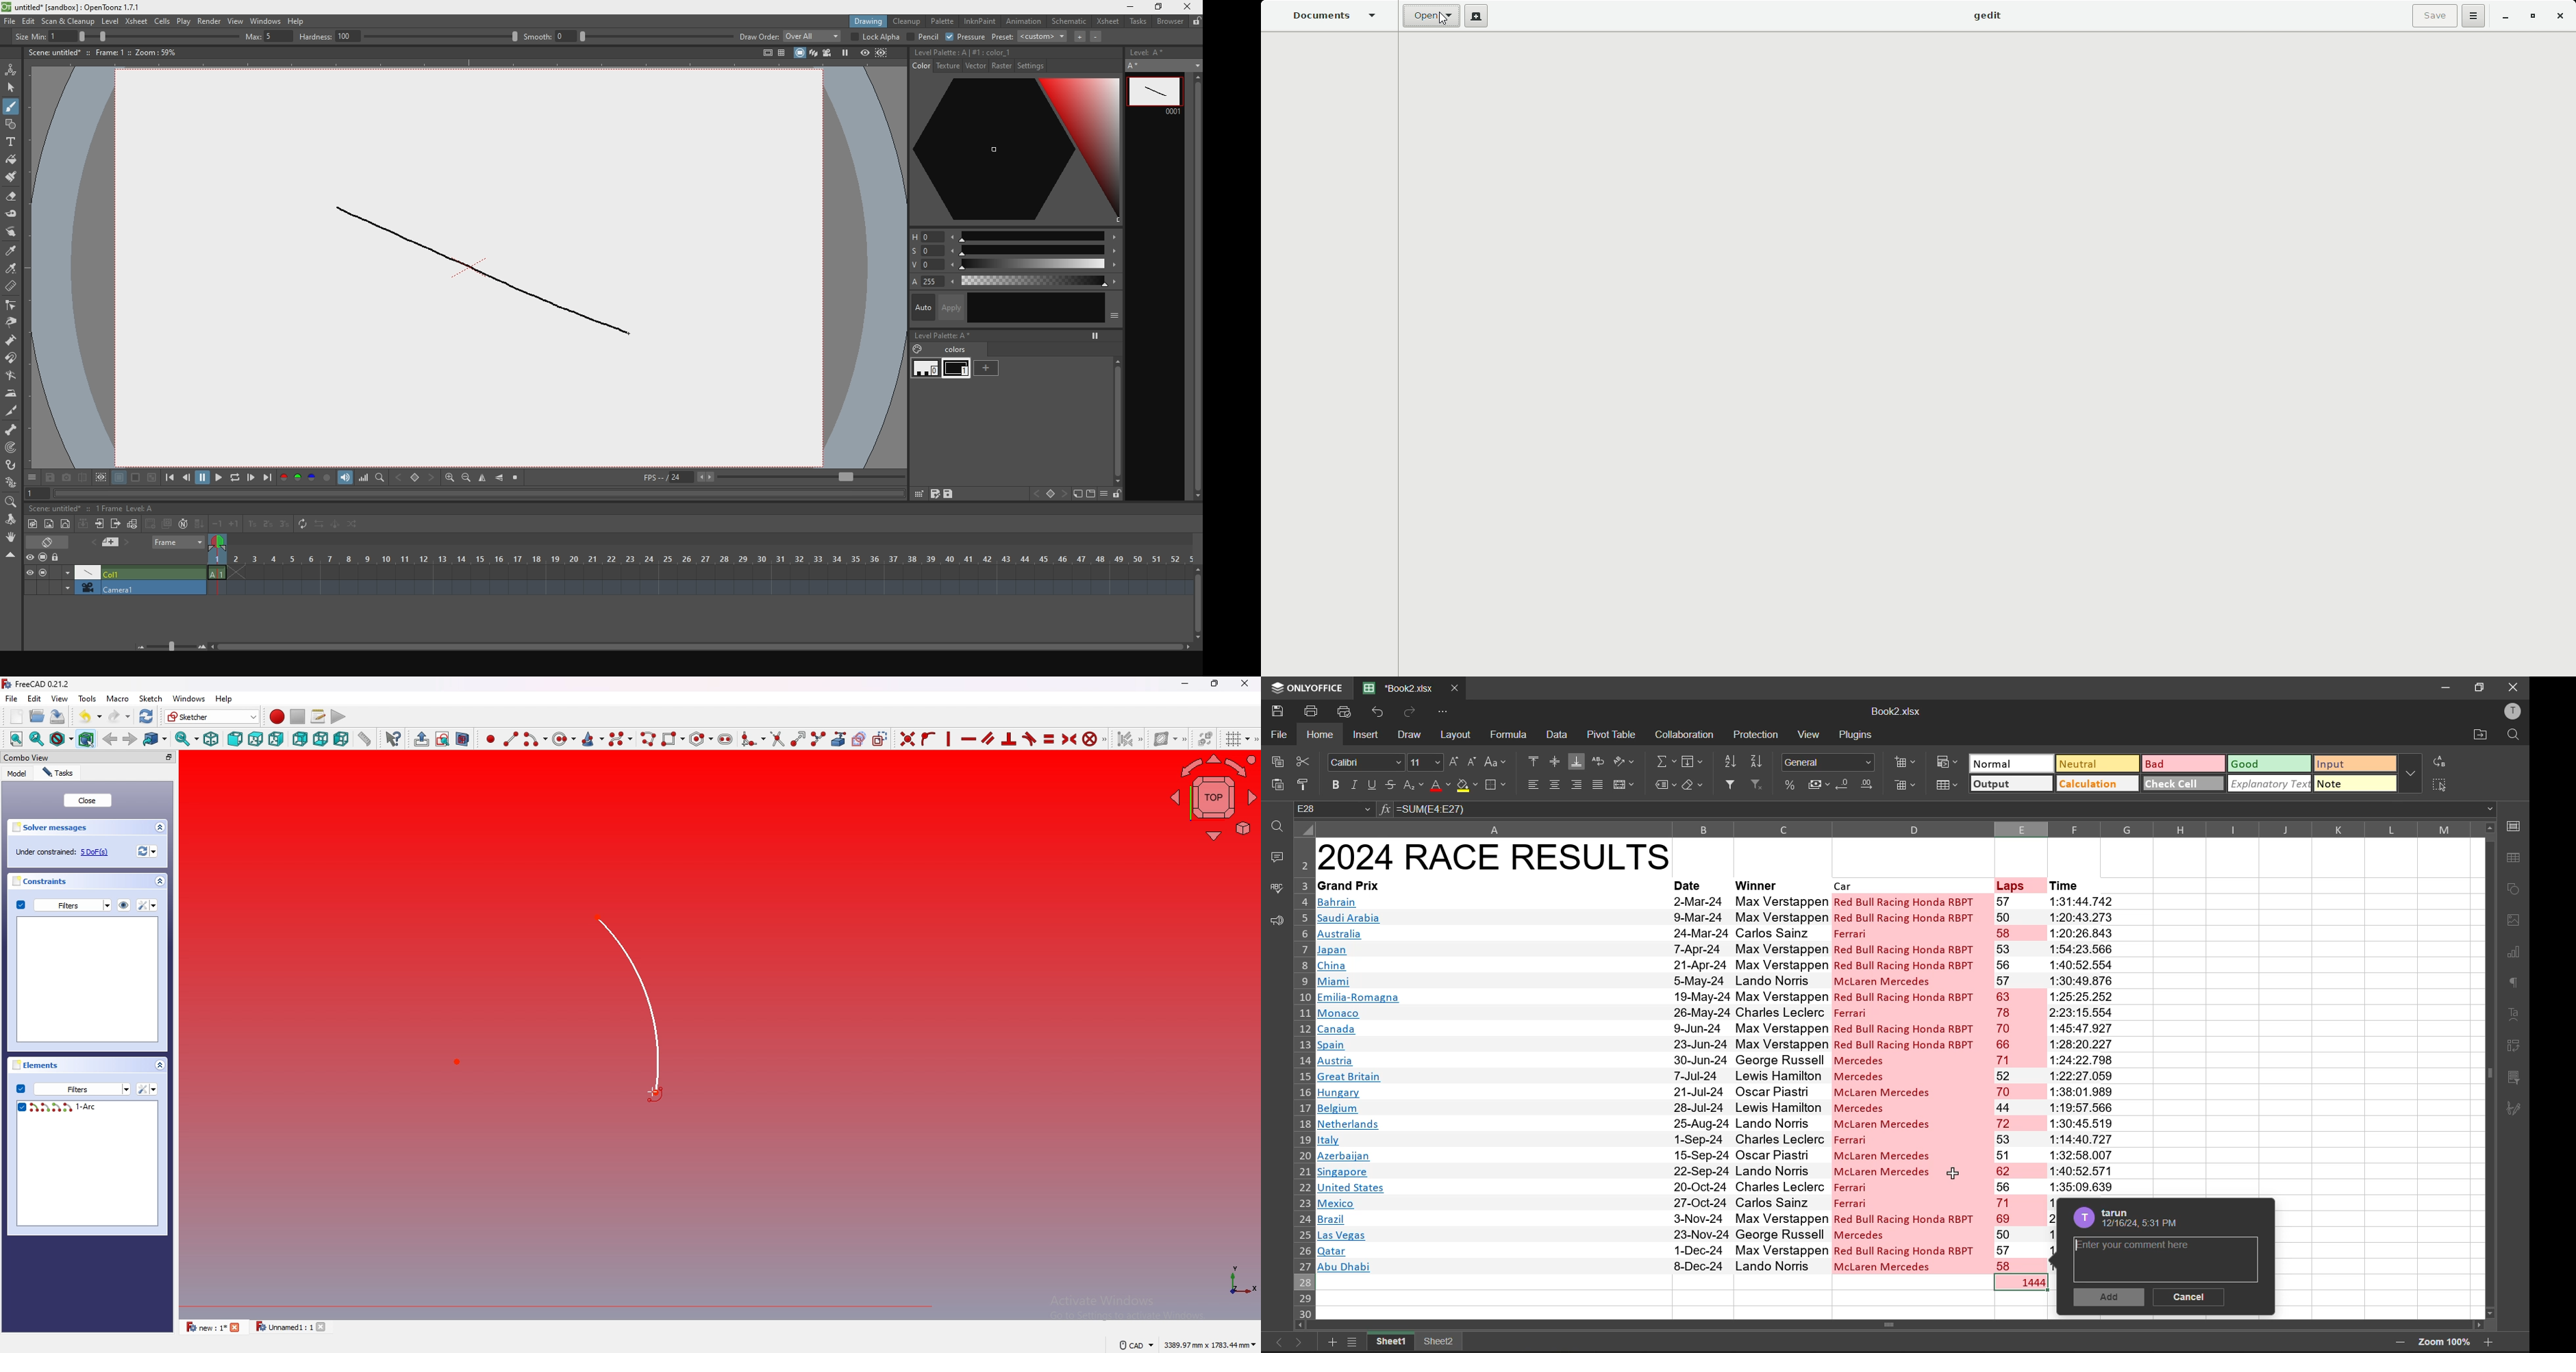  What do you see at coordinates (1535, 785) in the screenshot?
I see `align left` at bounding box center [1535, 785].